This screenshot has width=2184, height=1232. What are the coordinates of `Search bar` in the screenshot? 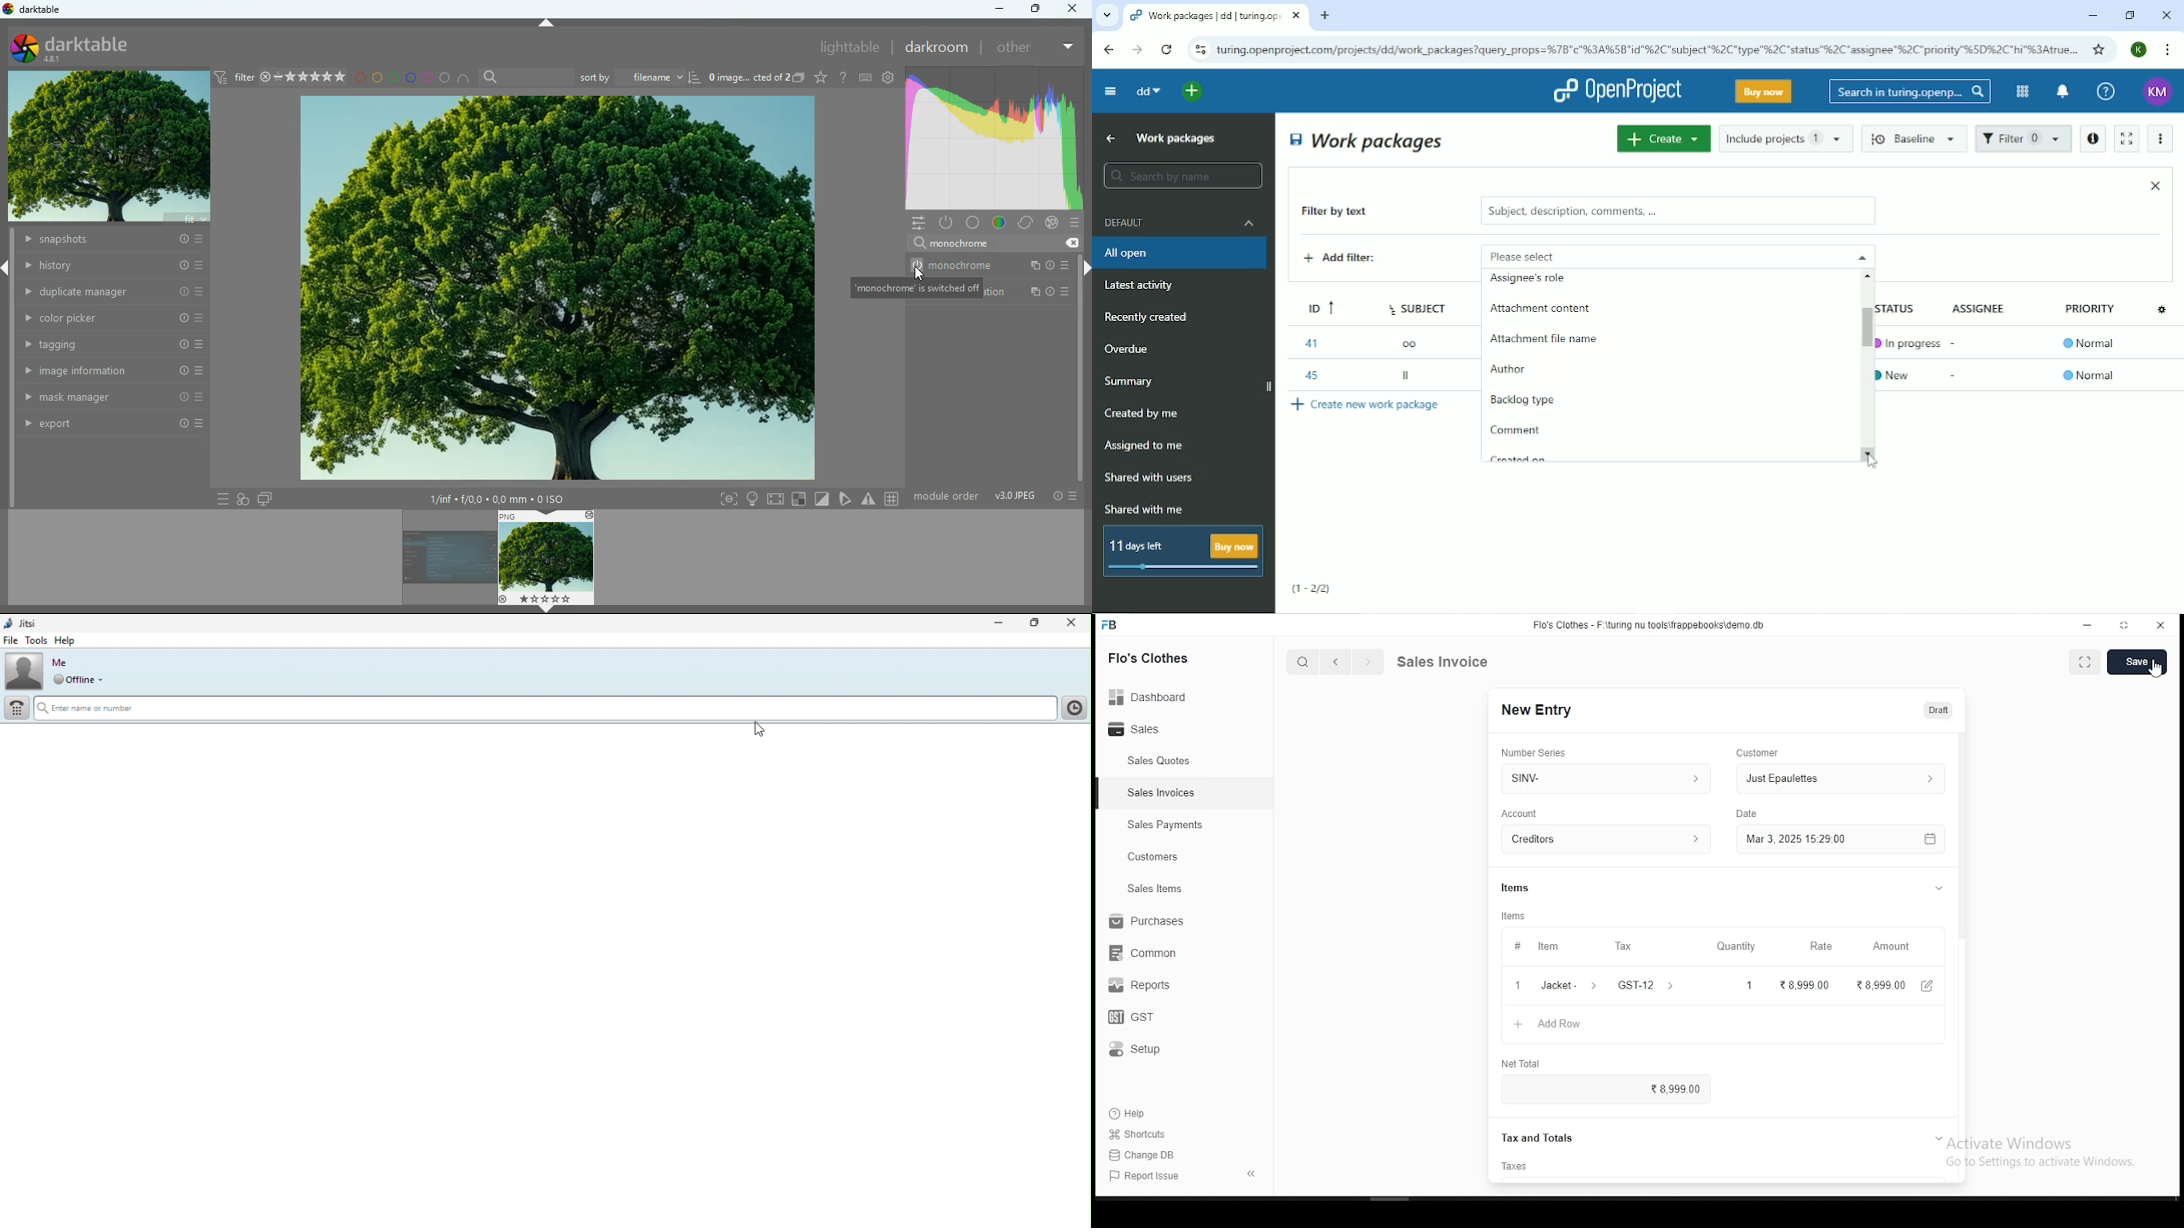 It's located at (543, 710).